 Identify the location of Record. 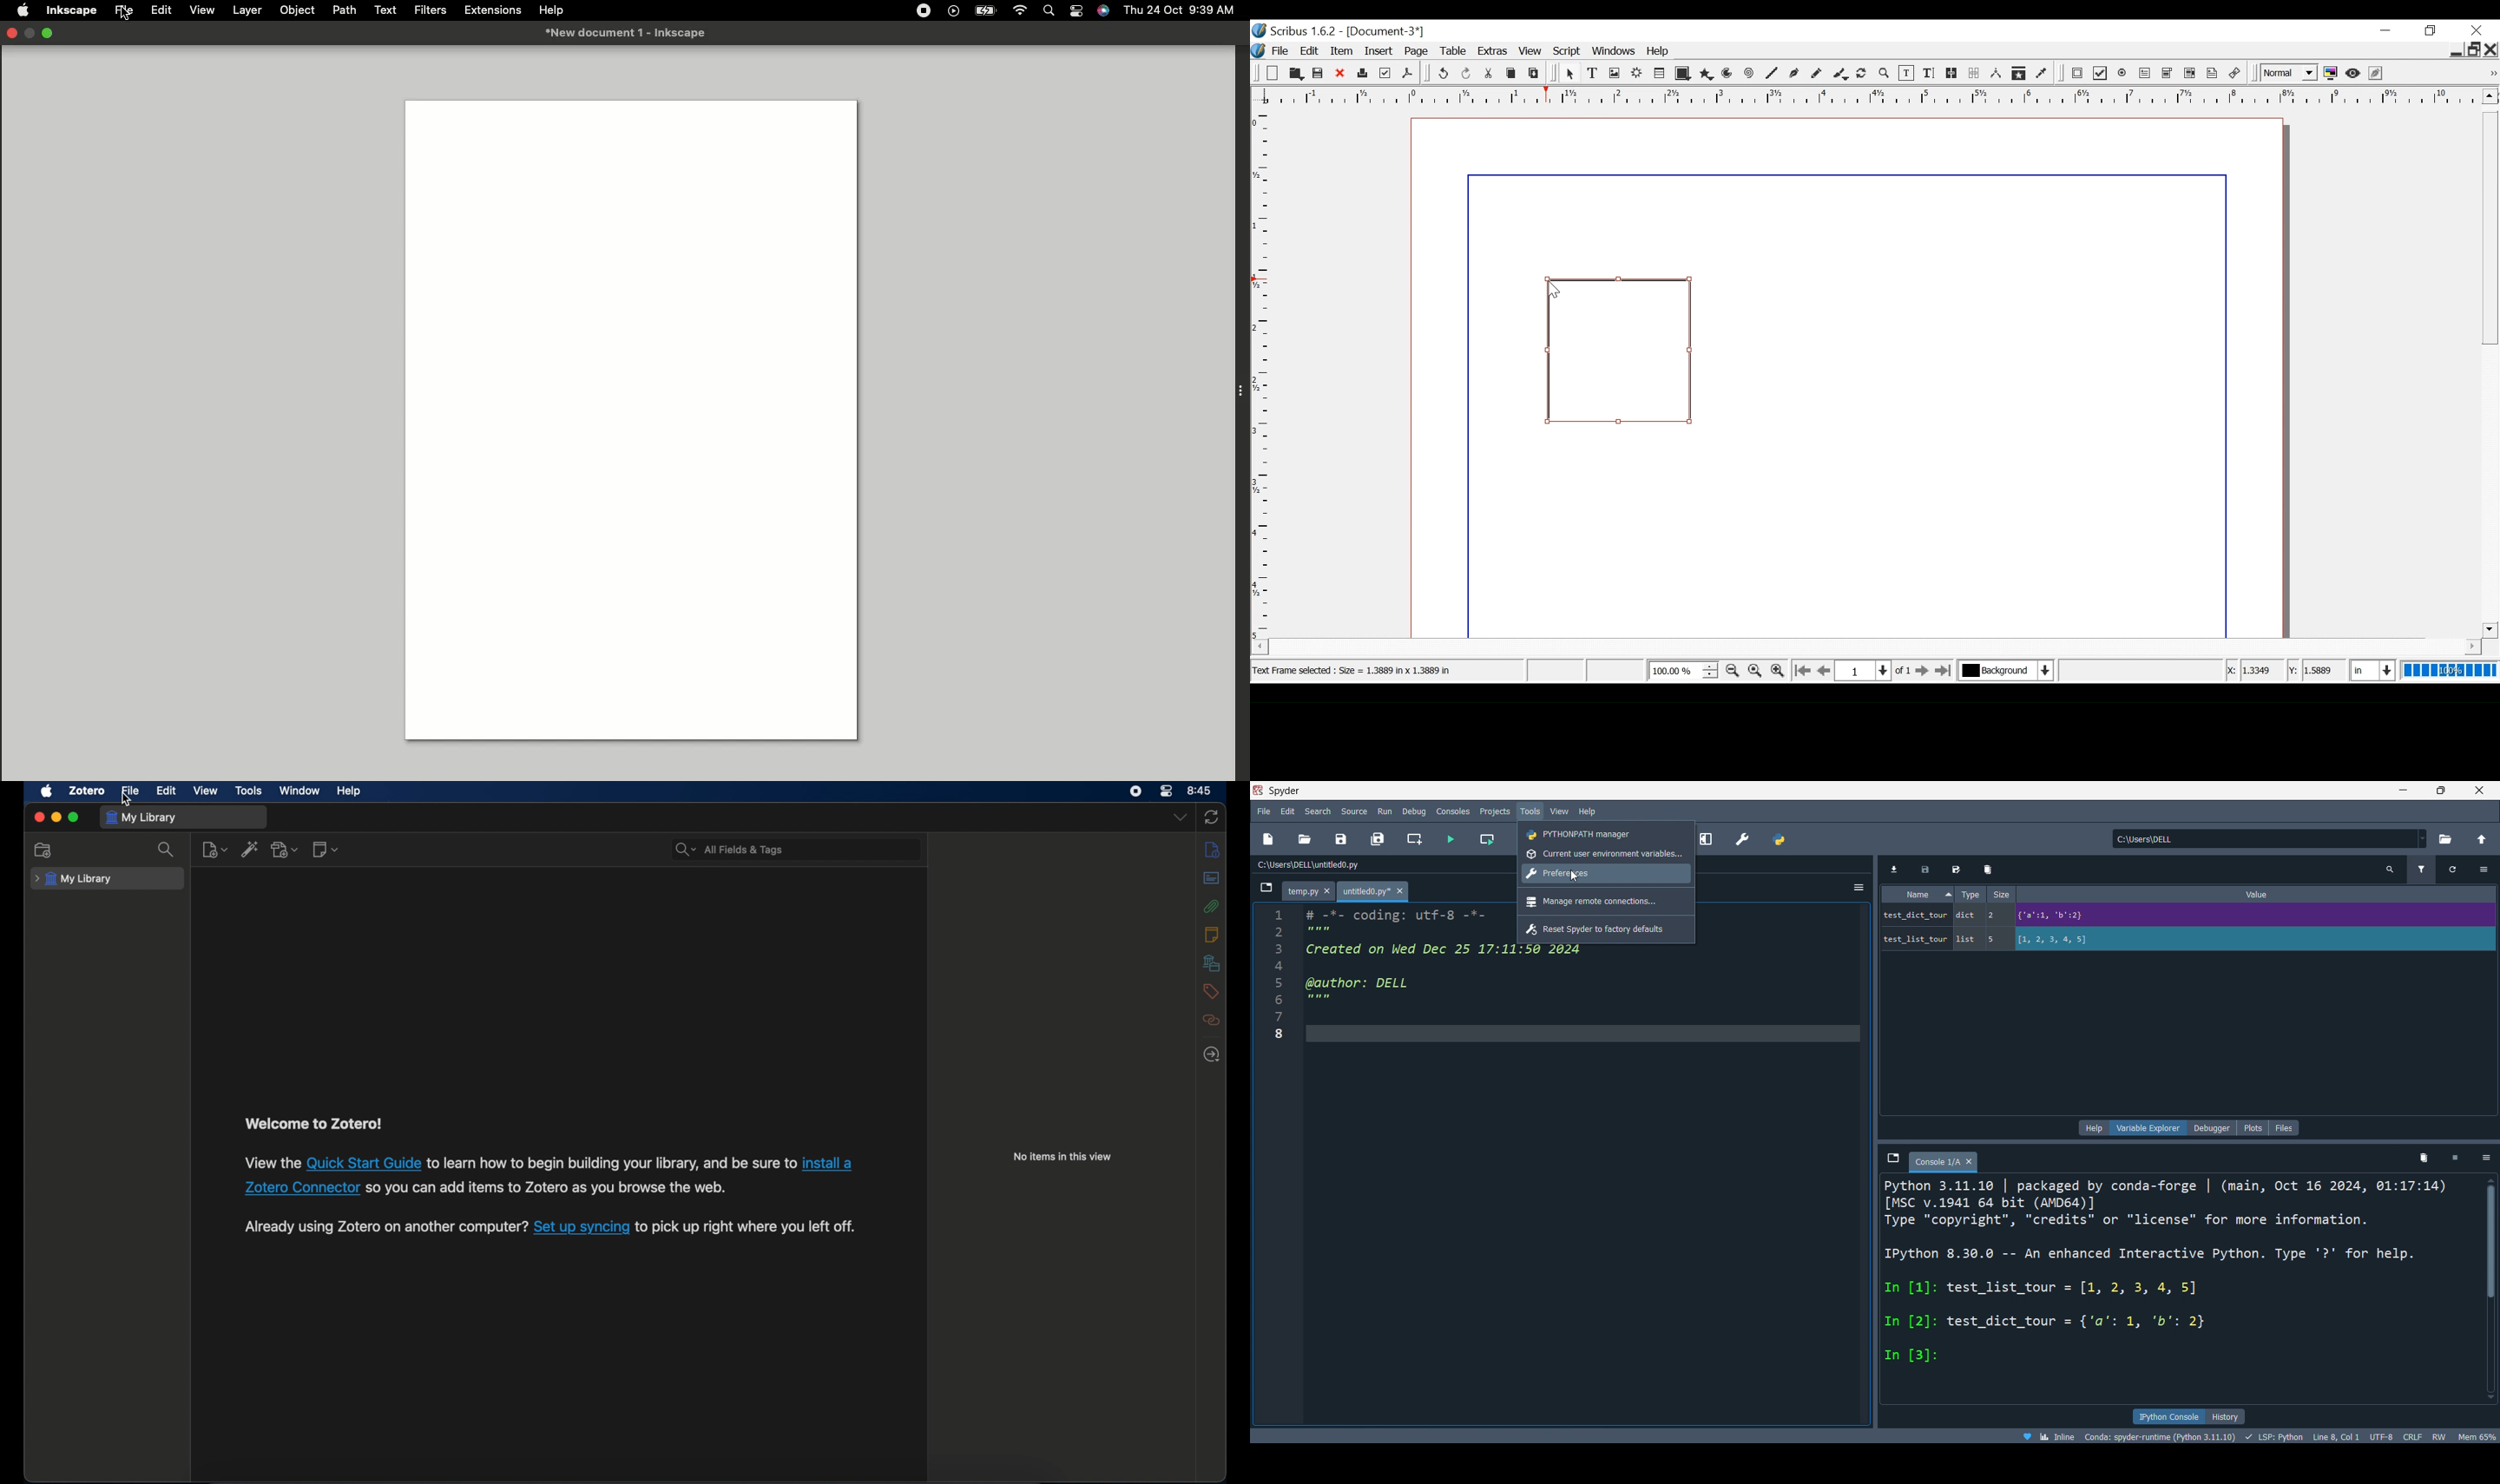
(924, 11).